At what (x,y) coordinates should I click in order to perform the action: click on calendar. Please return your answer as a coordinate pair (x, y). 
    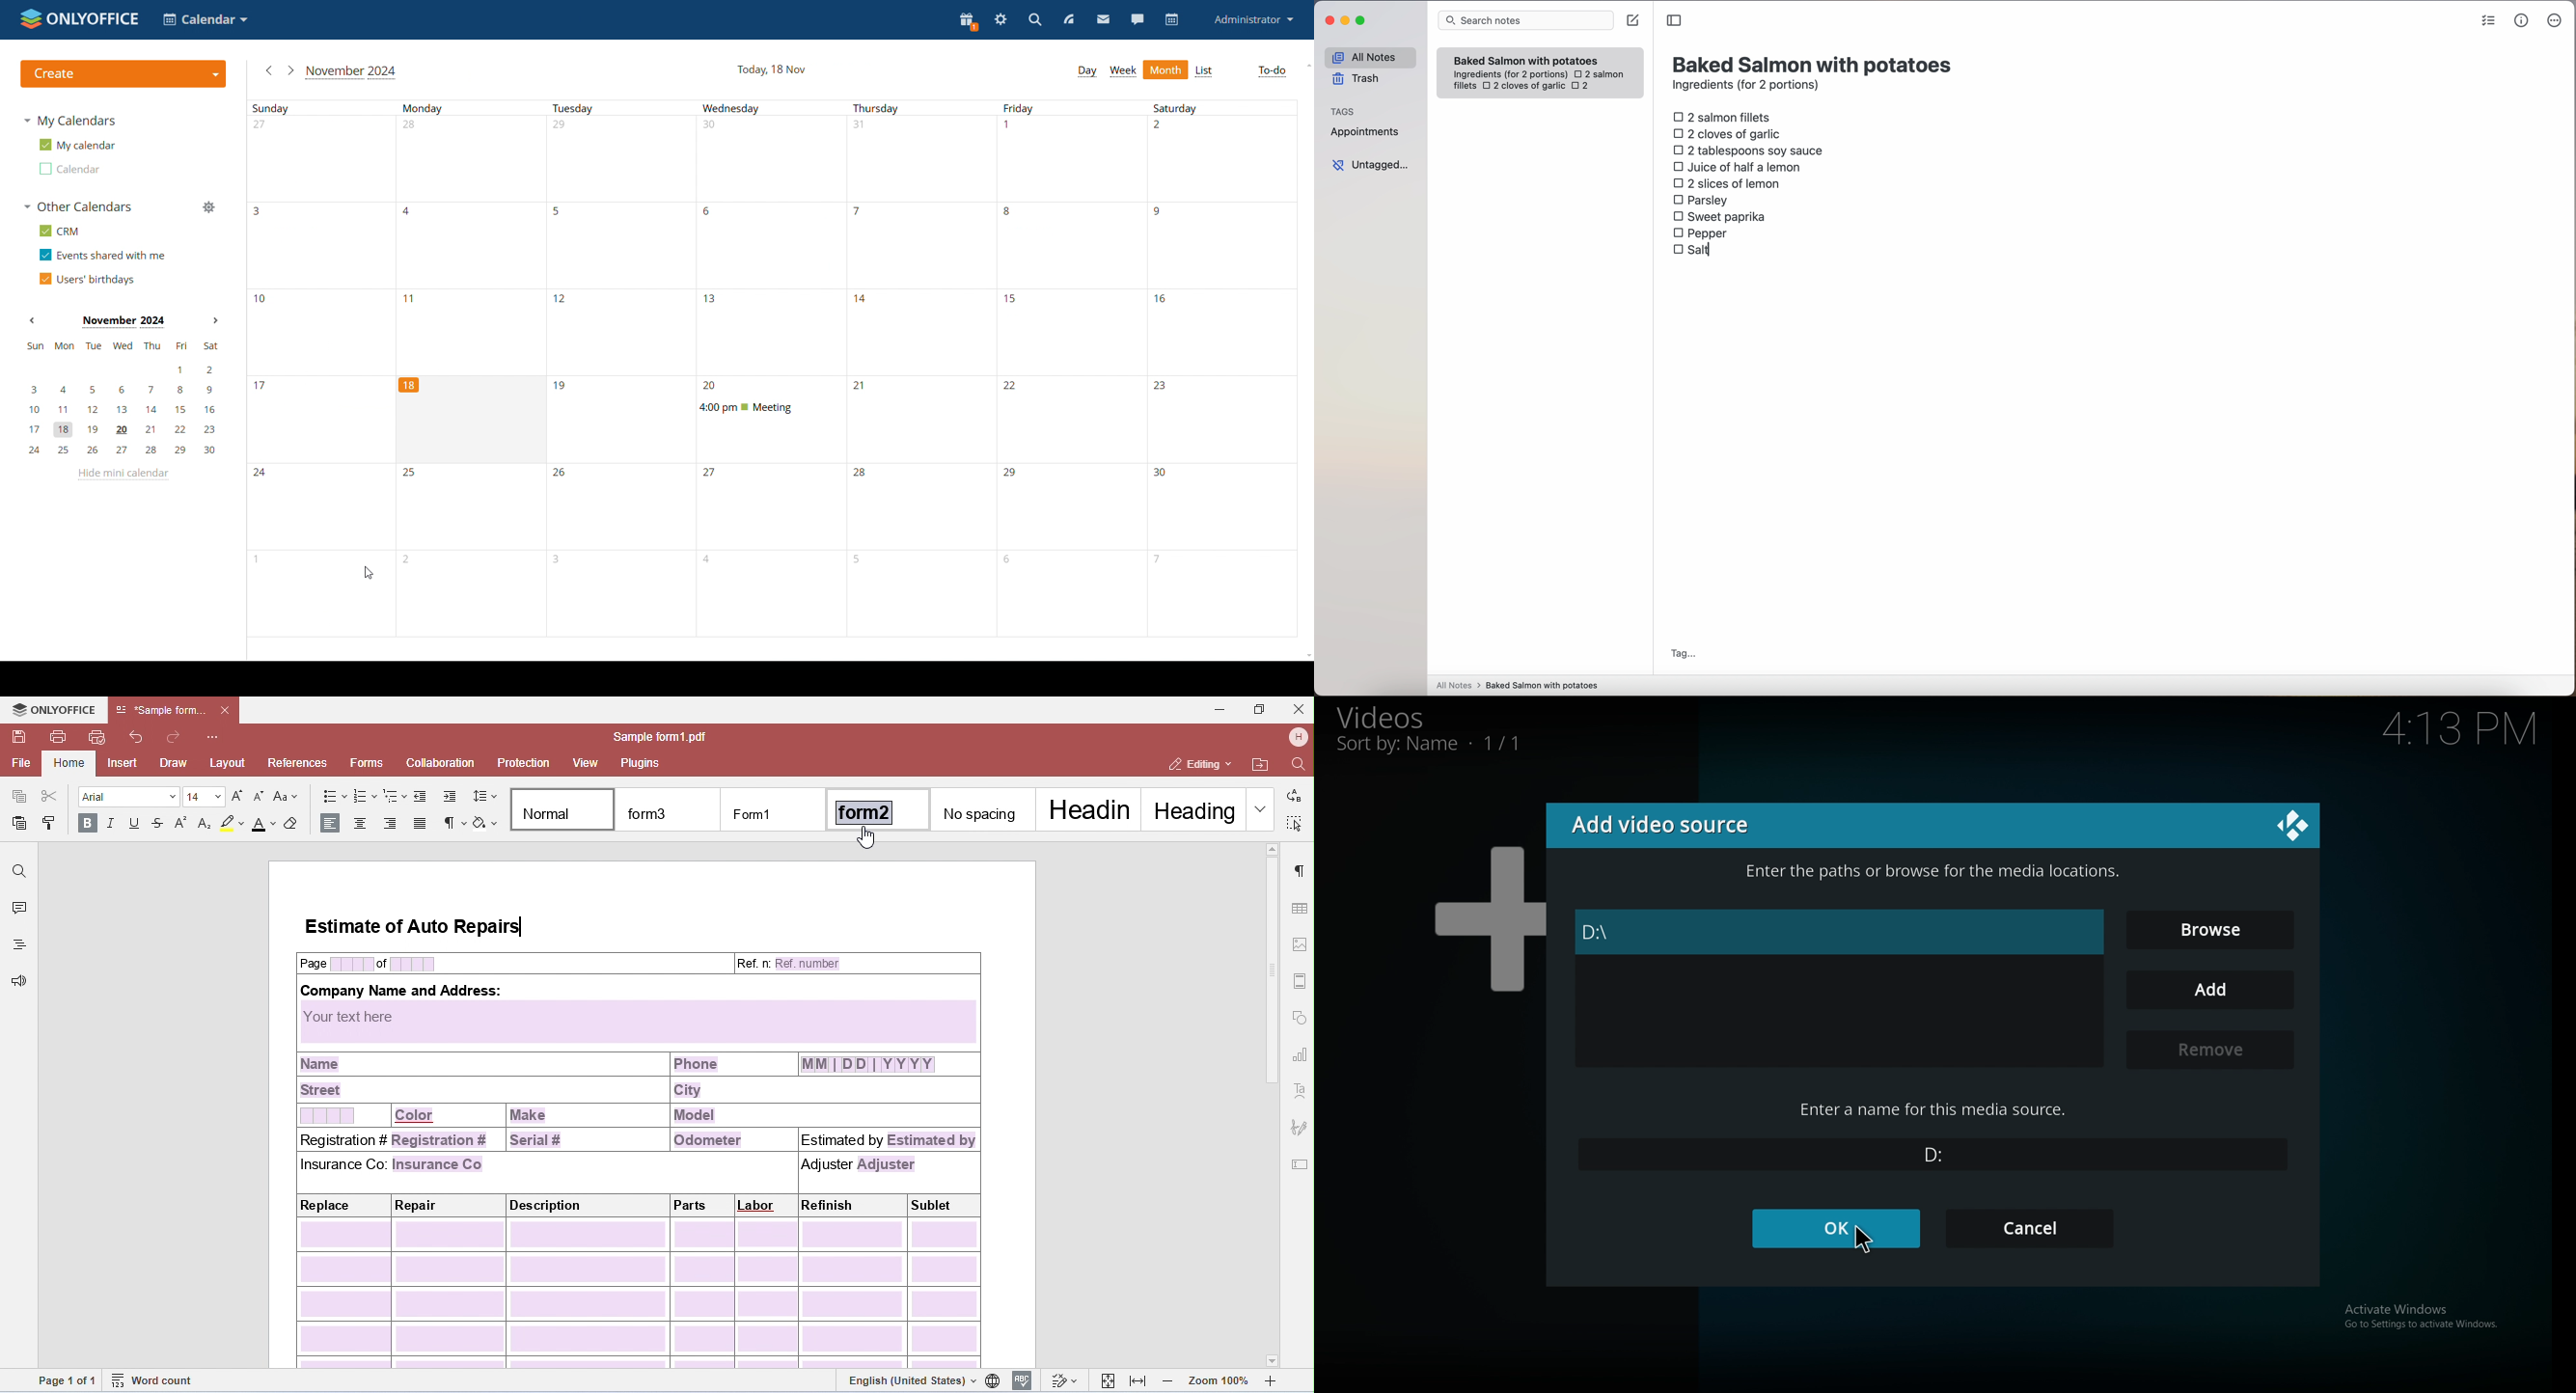
    Looking at the image, I should click on (1173, 19).